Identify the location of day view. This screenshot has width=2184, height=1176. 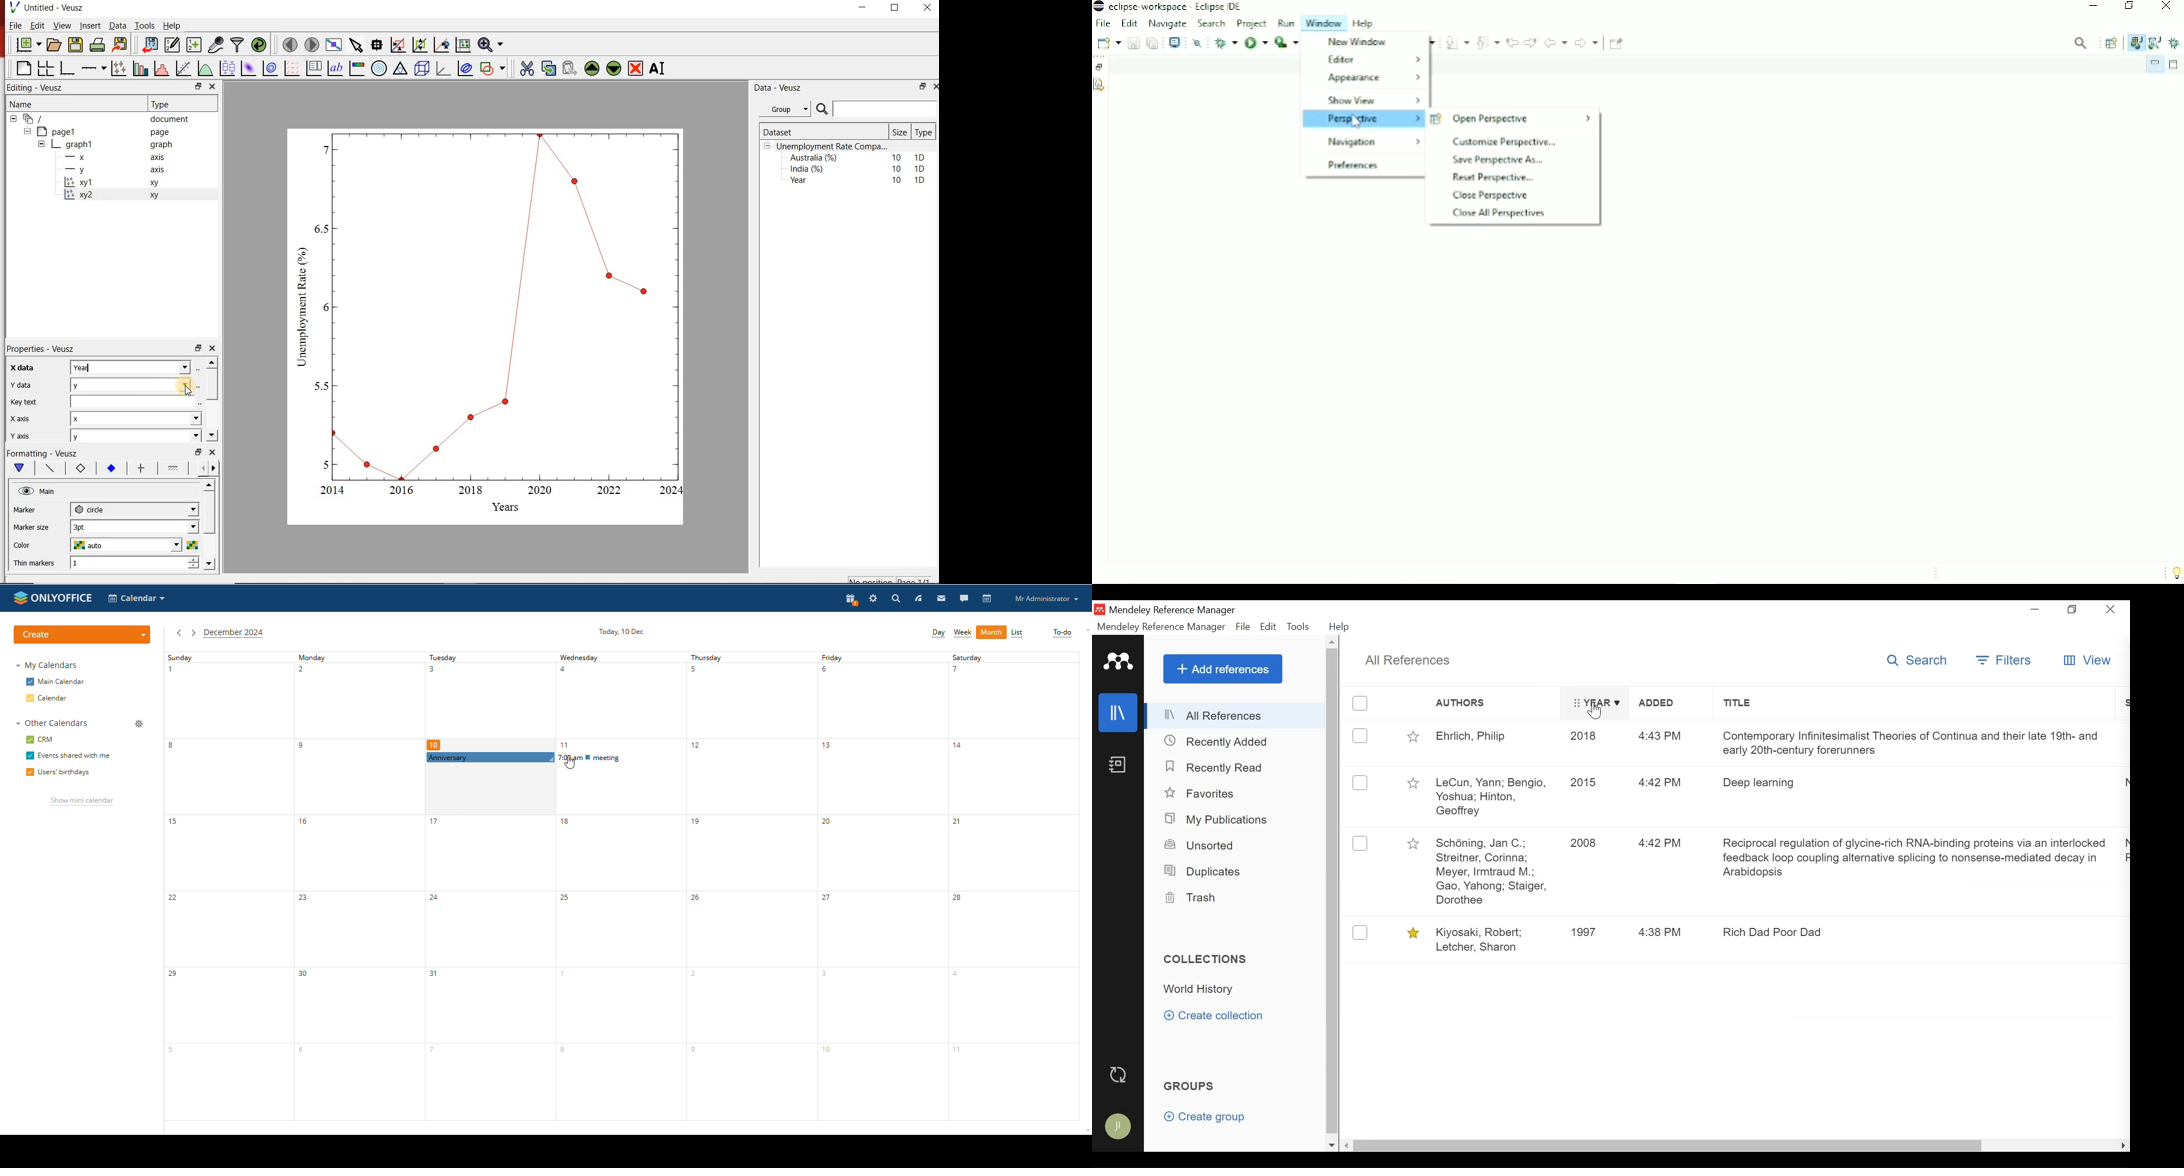
(938, 633).